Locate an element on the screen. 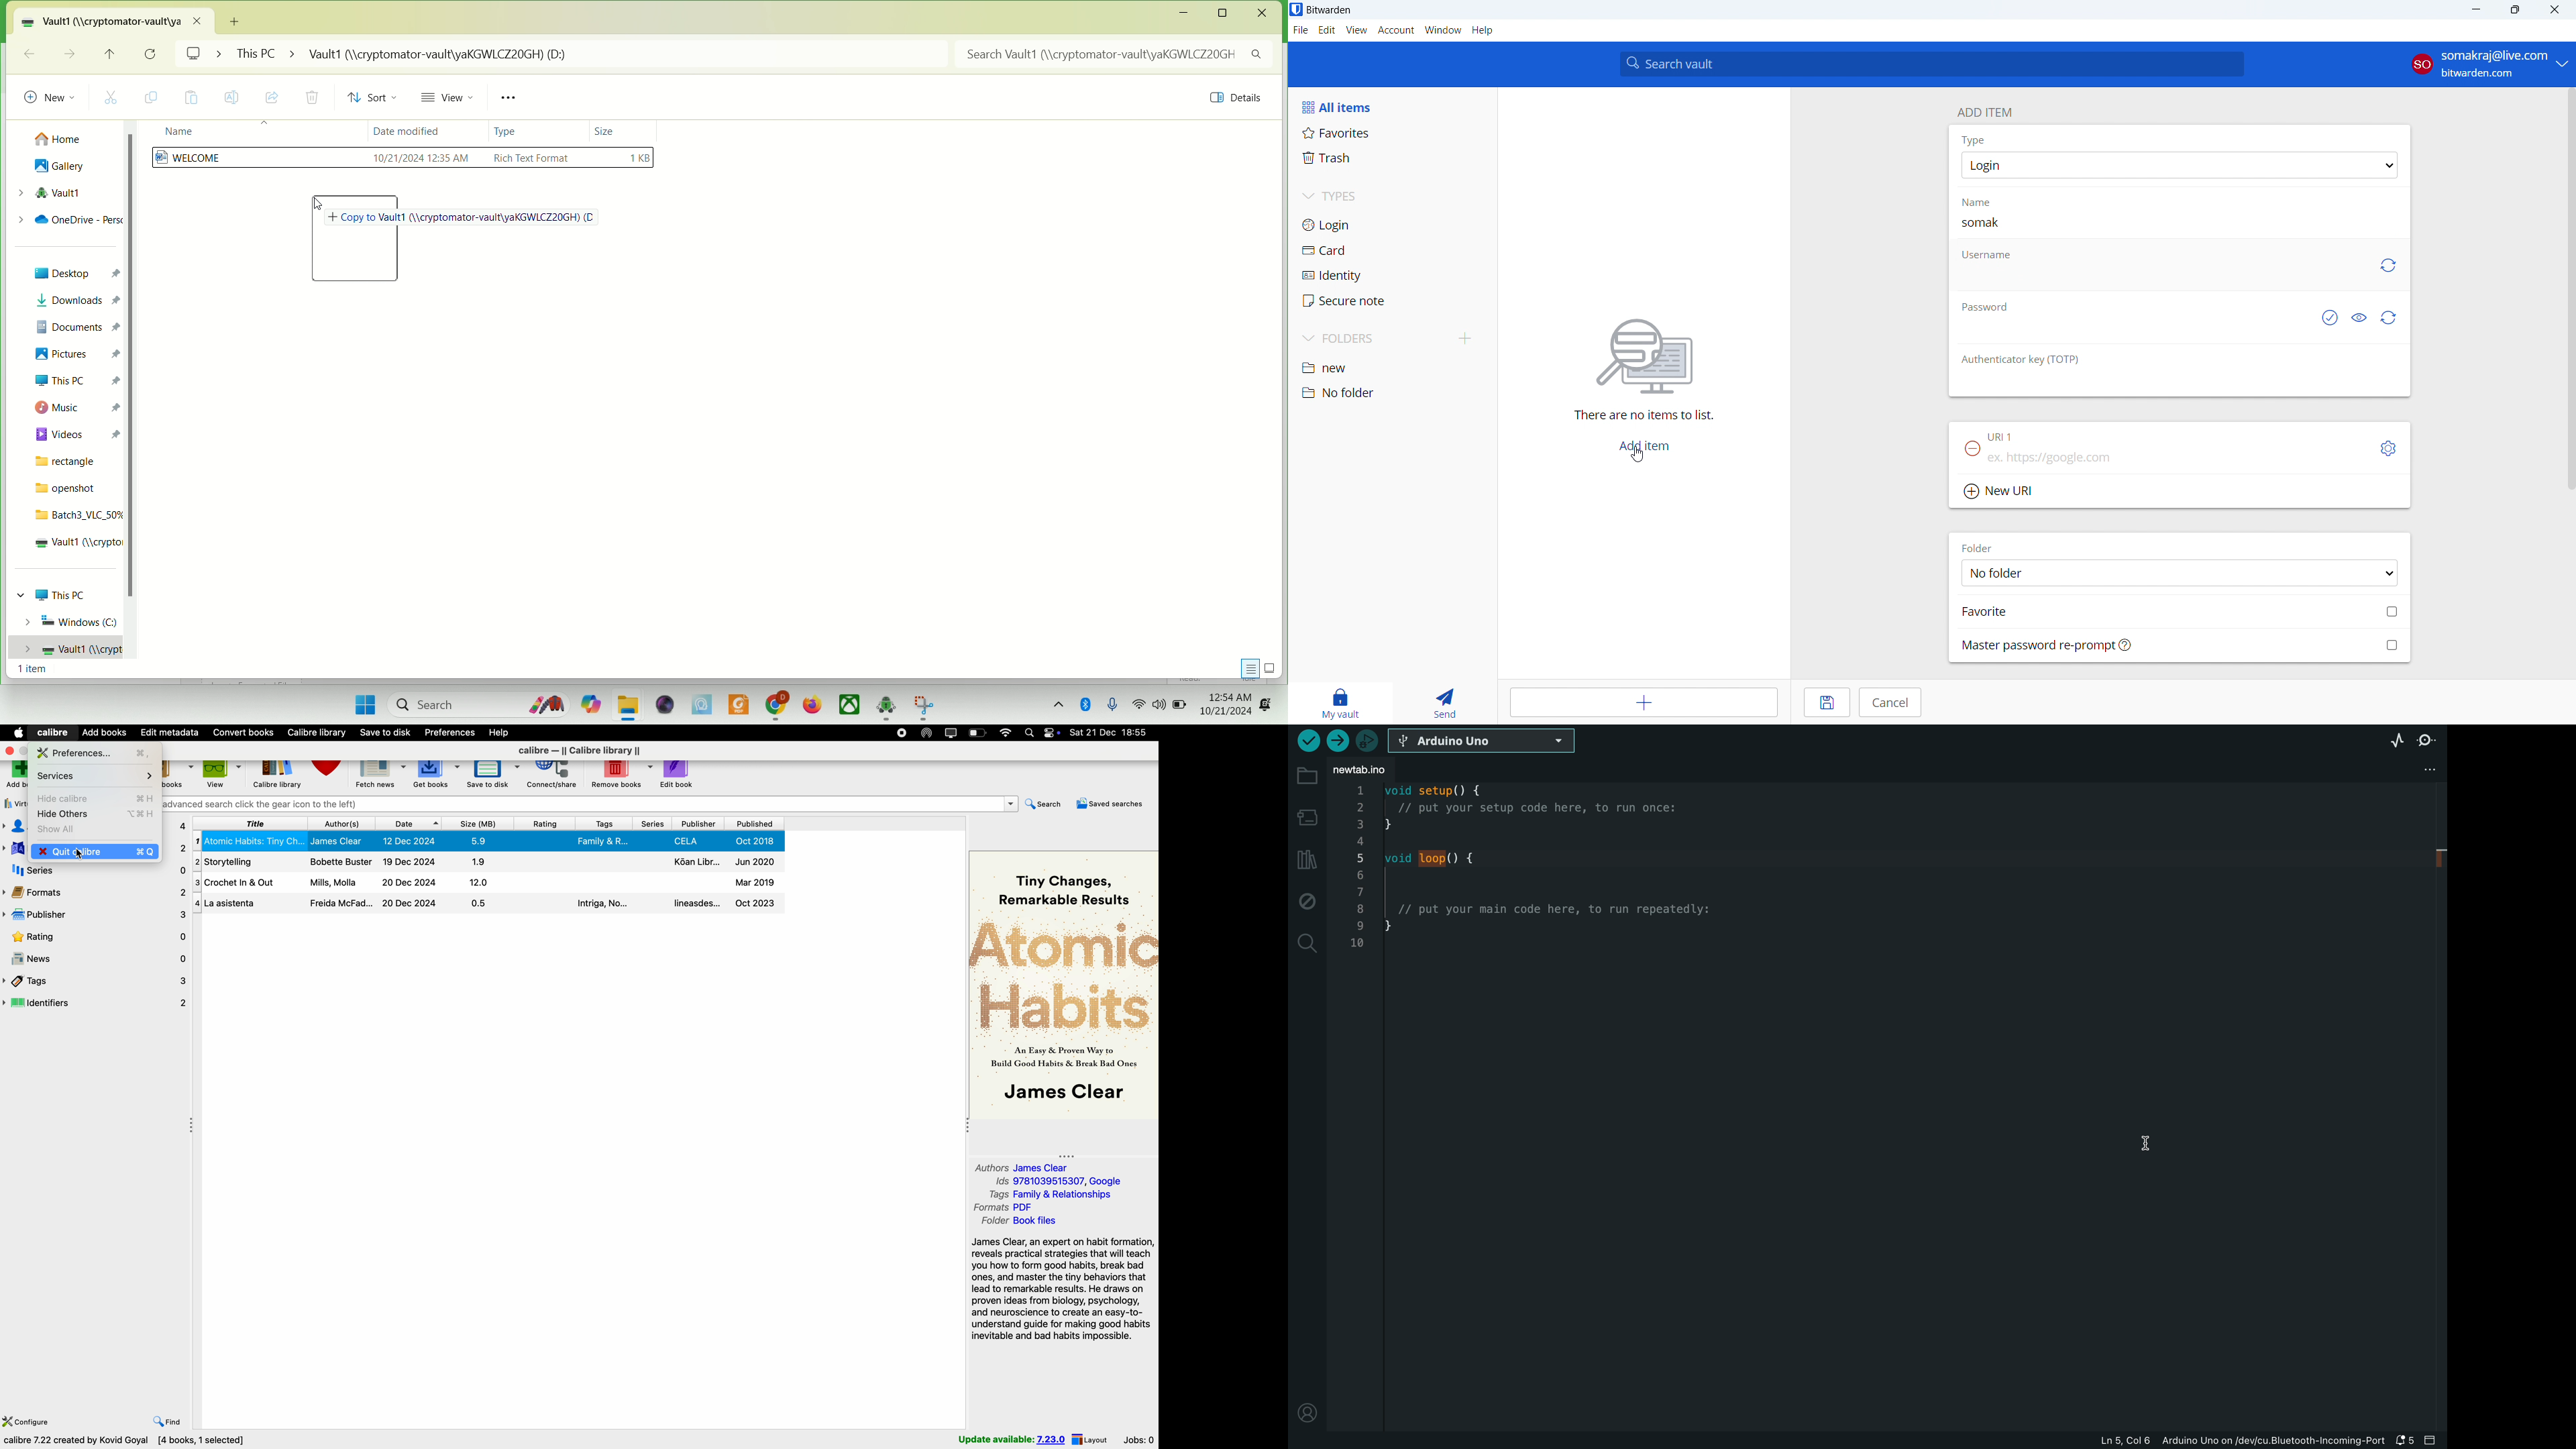 Image resolution: width=2576 pixels, height=1456 pixels. add new url is located at coordinates (2180, 492).